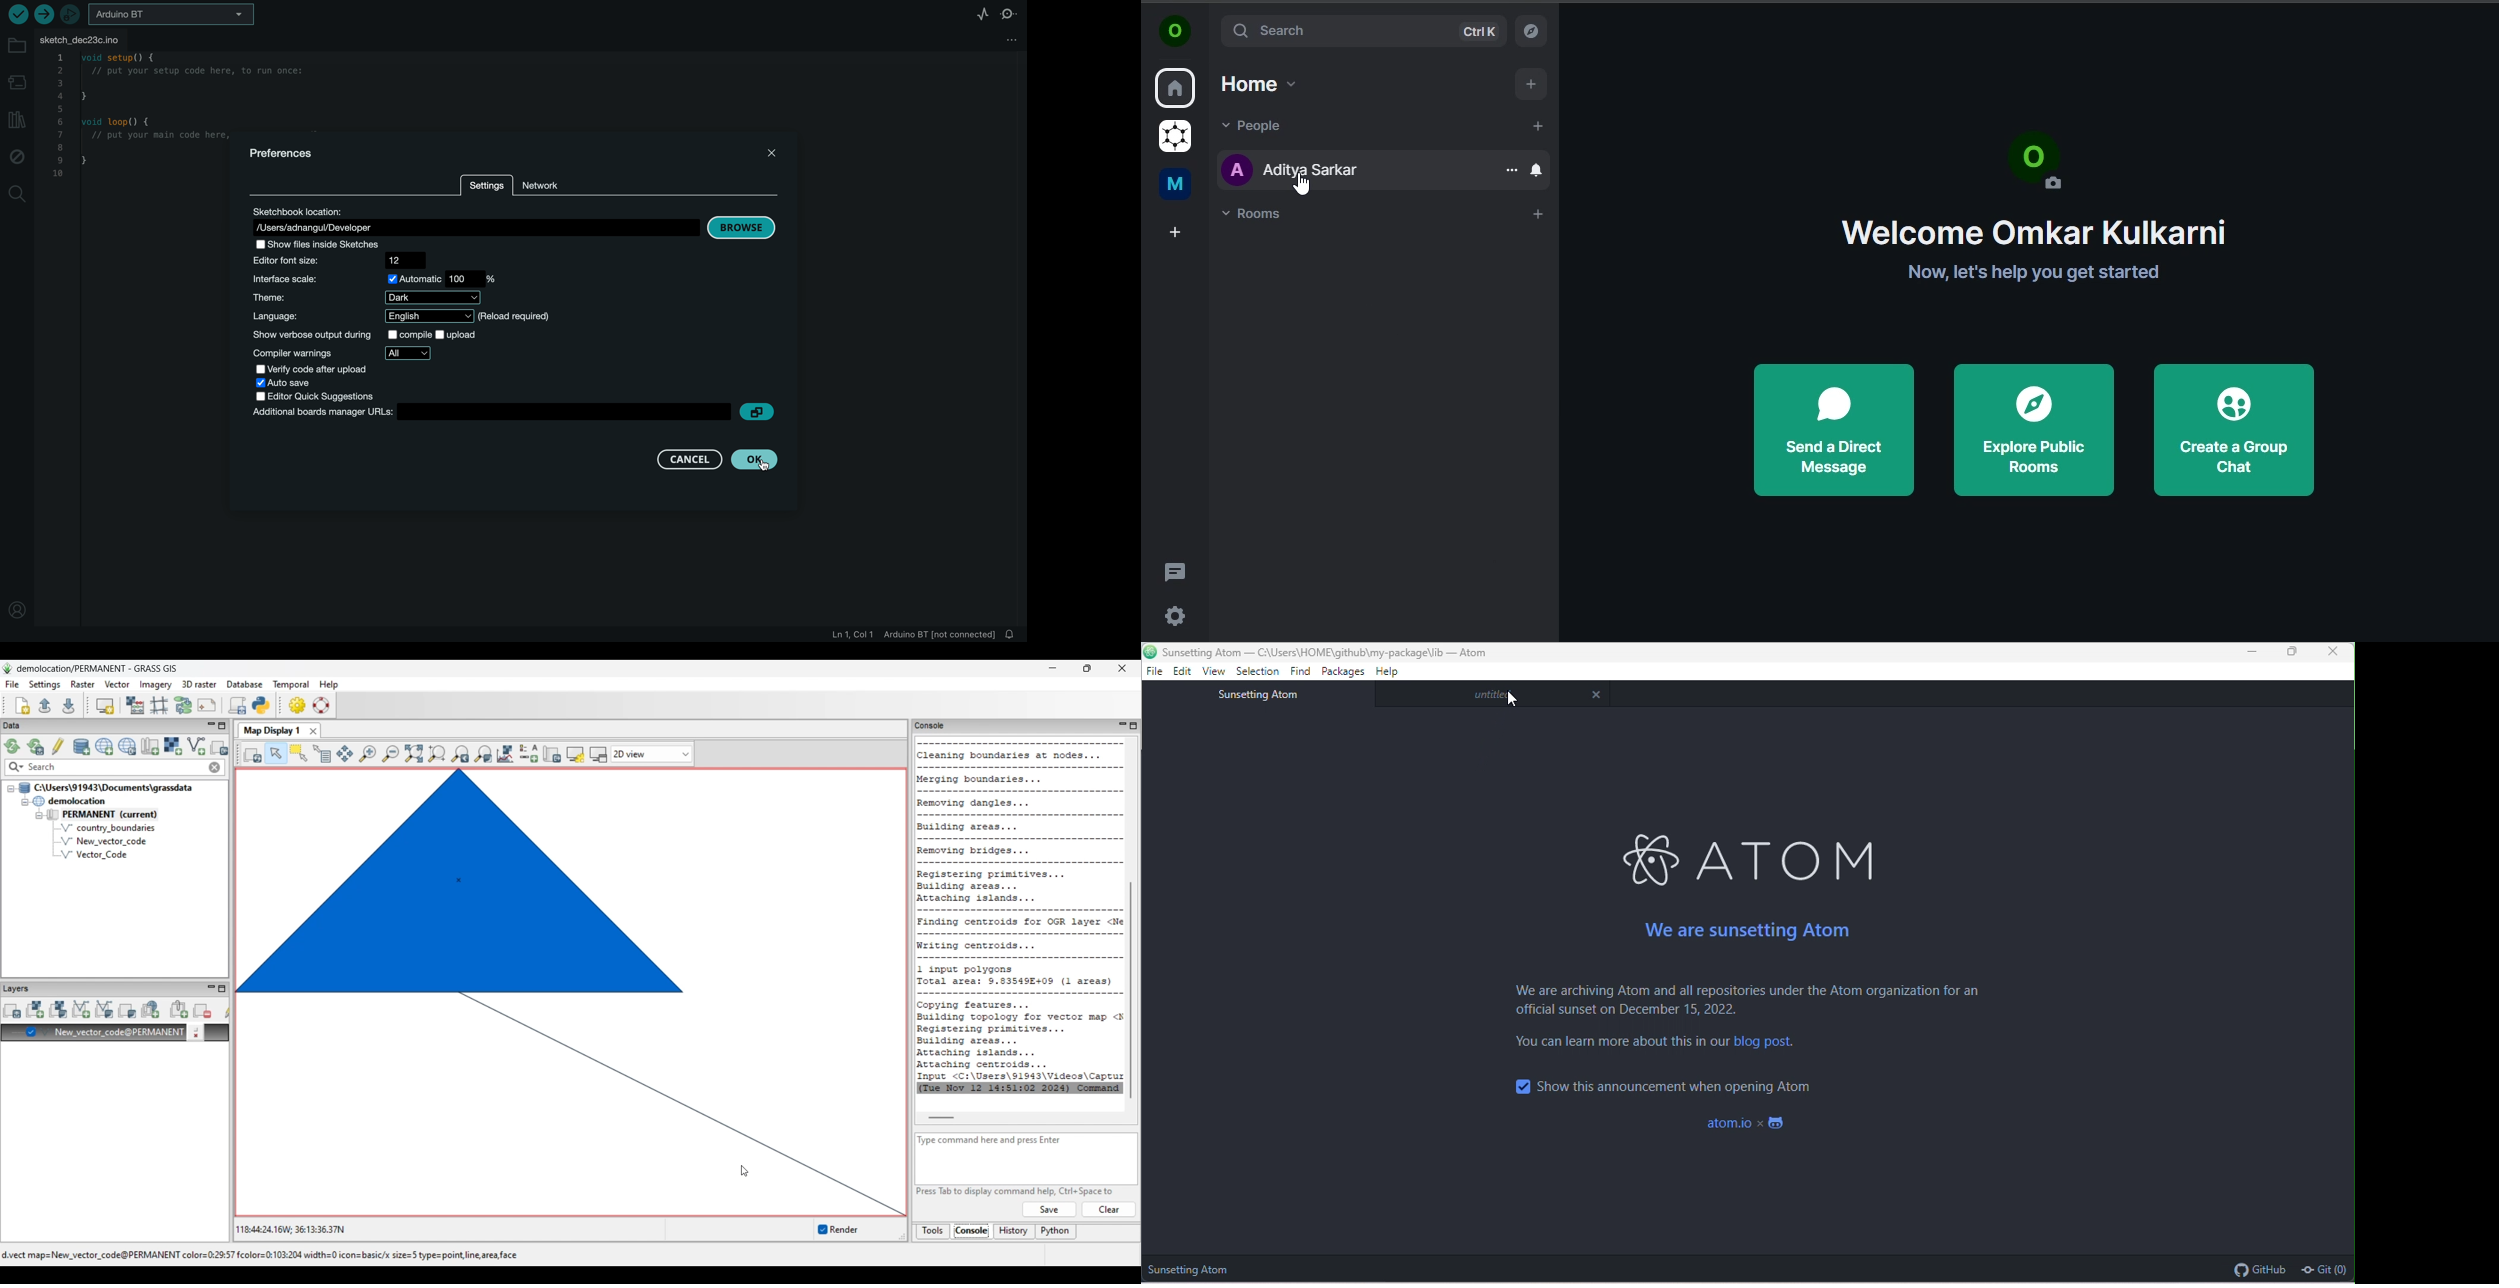 The image size is (2520, 1288). I want to click on room options, so click(1511, 170).